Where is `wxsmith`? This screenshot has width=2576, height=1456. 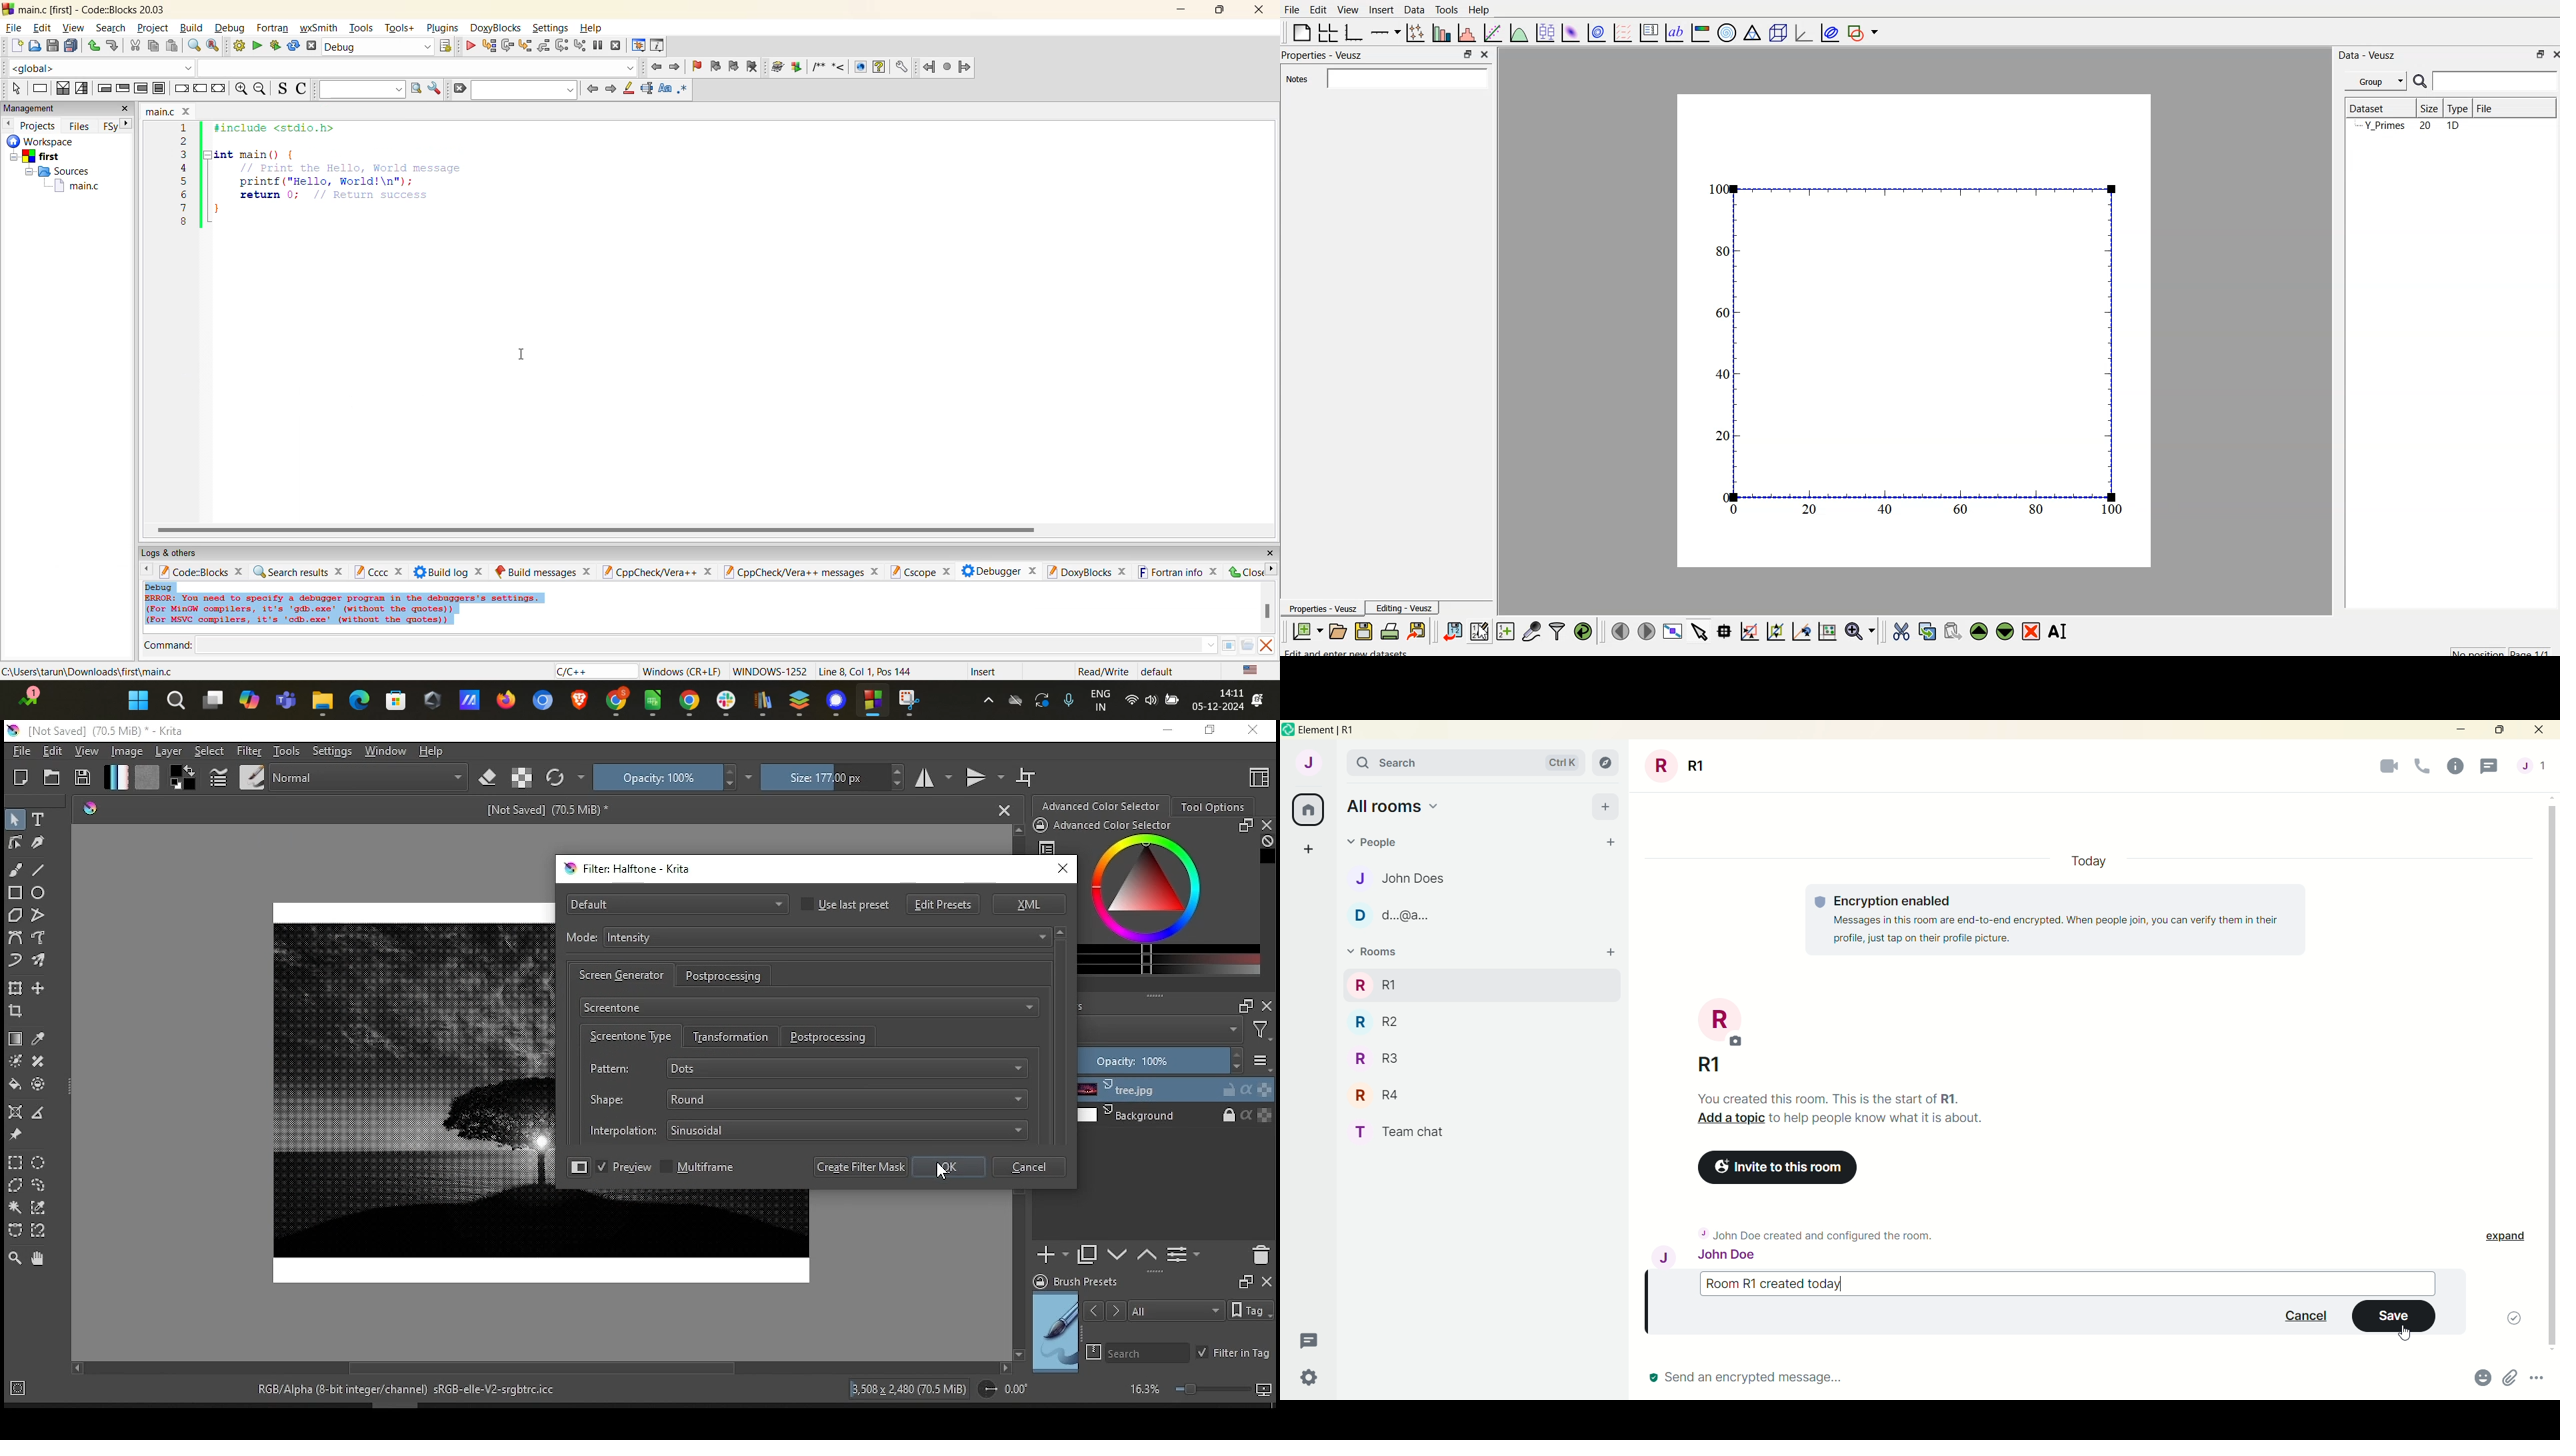 wxsmith is located at coordinates (319, 26).